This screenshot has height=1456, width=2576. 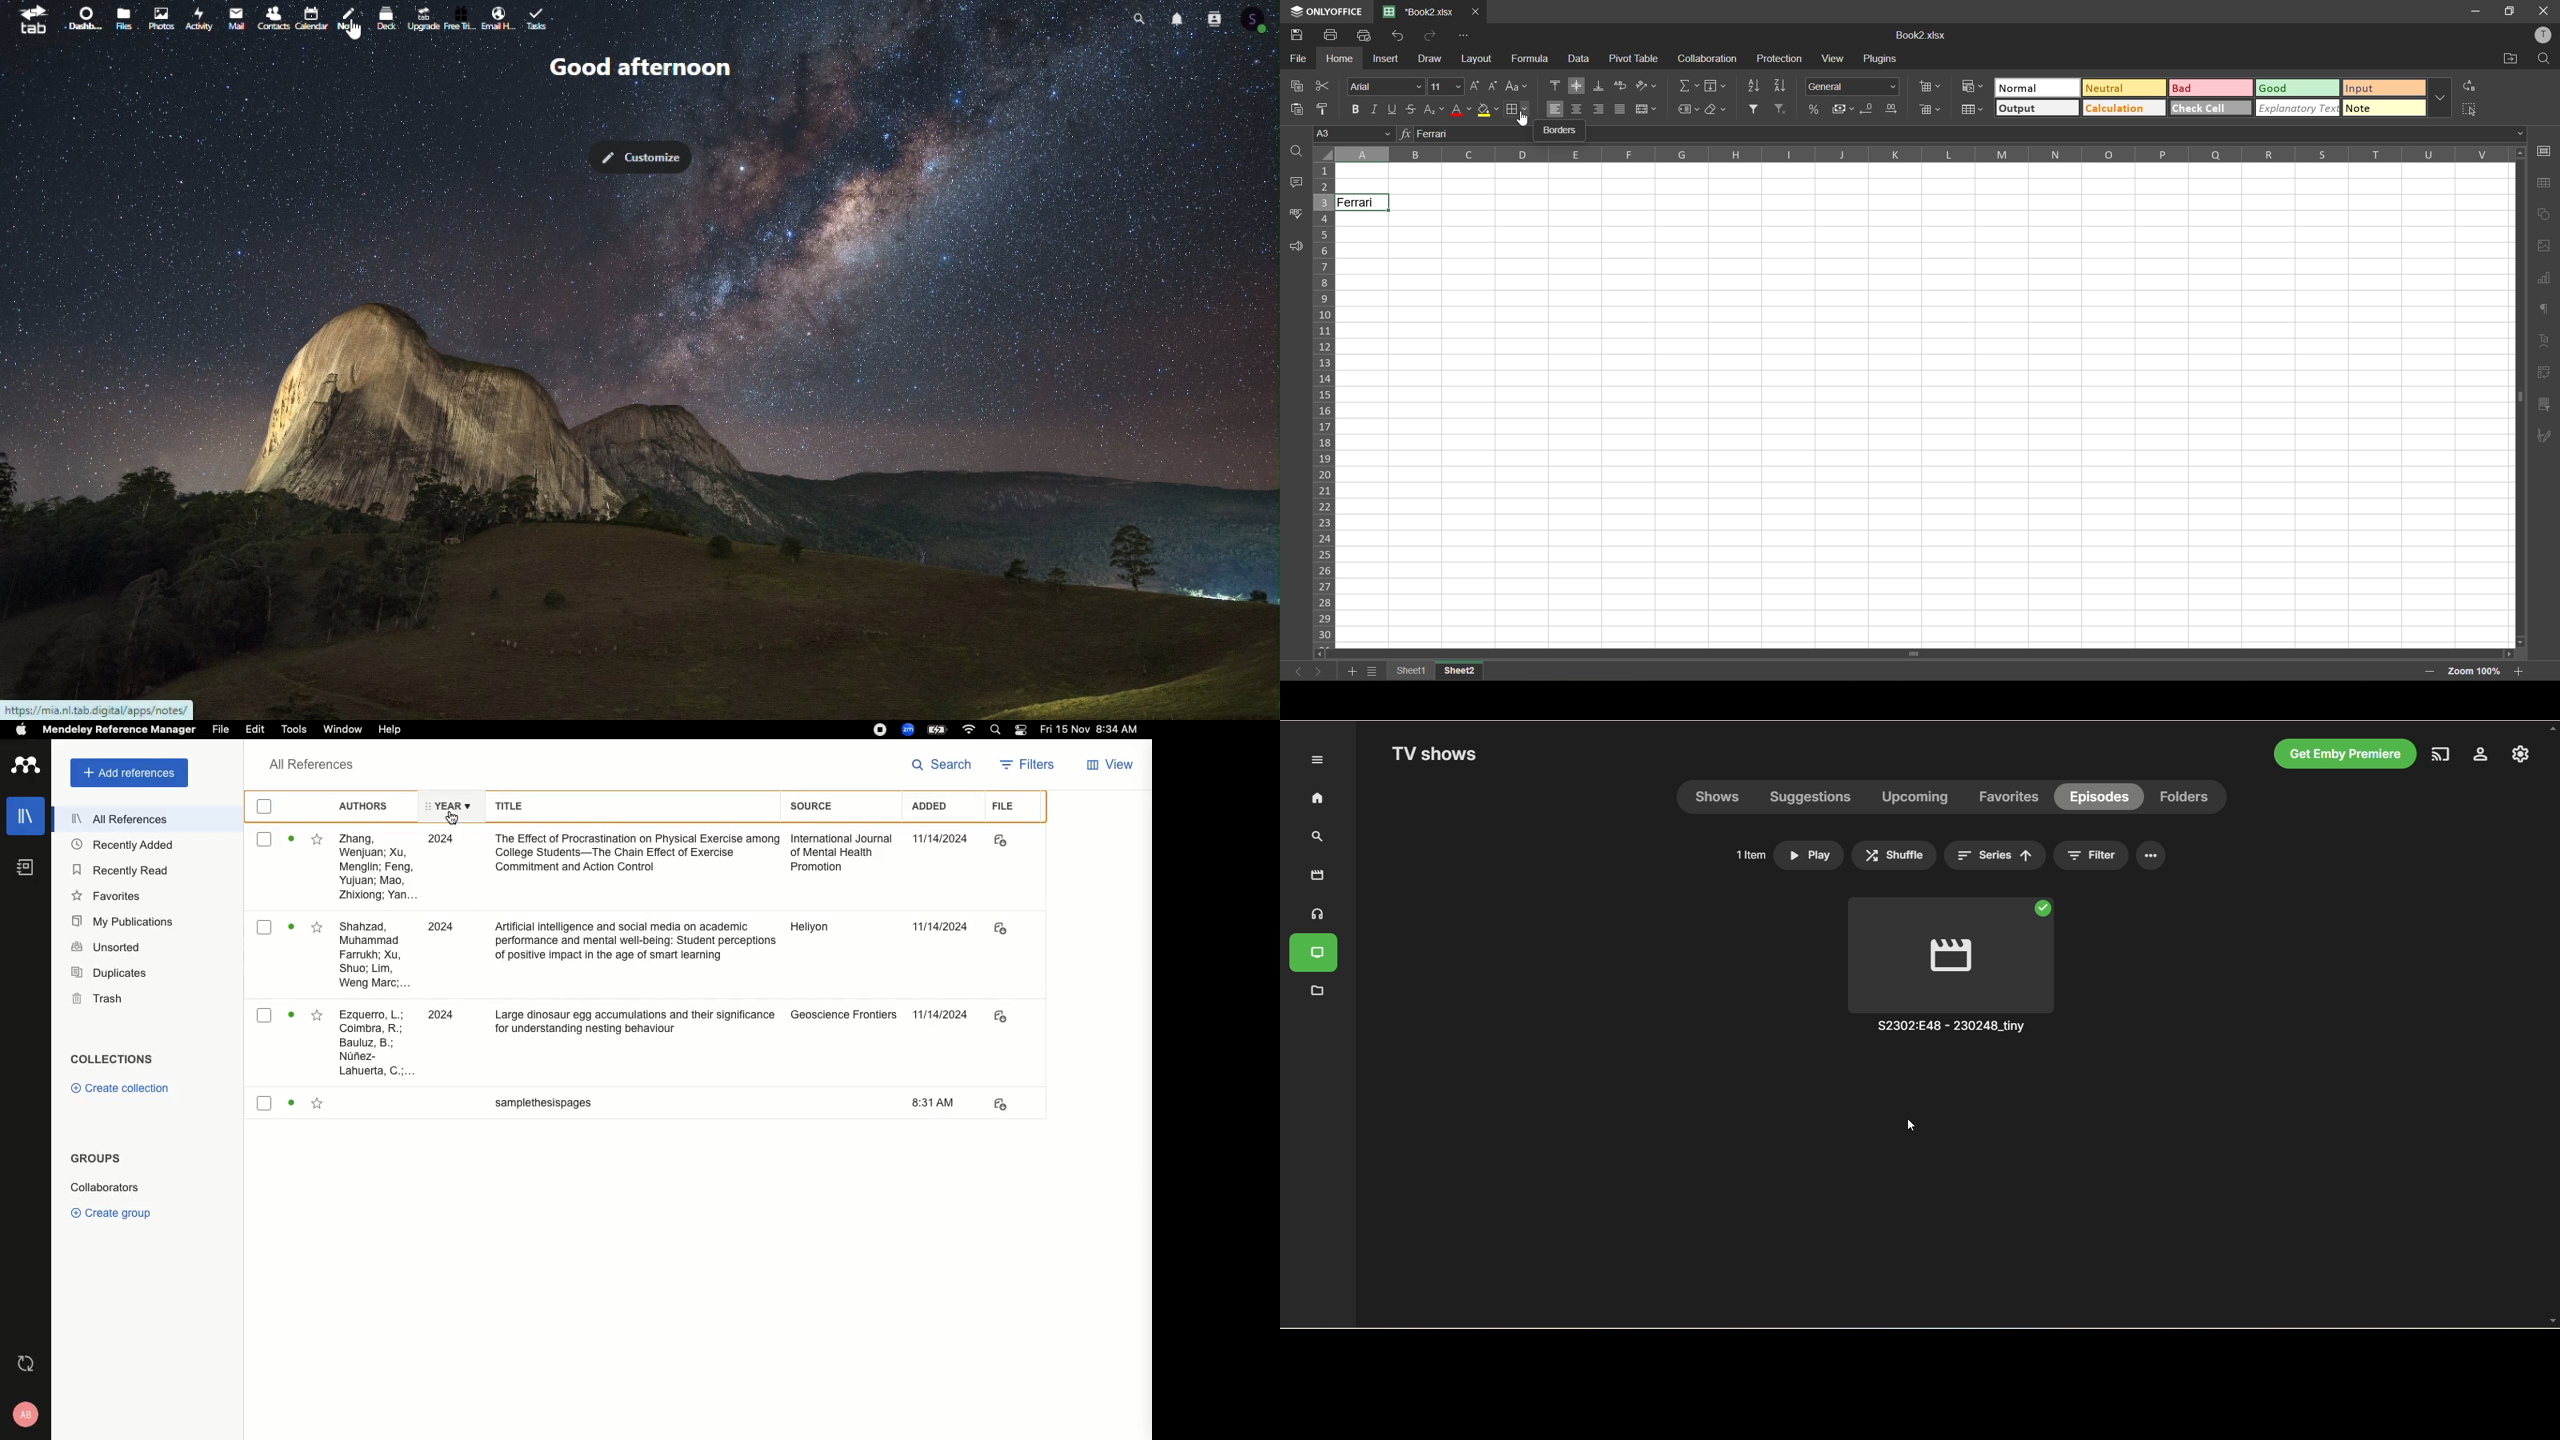 What do you see at coordinates (108, 1213) in the screenshot?
I see `Create group` at bounding box center [108, 1213].